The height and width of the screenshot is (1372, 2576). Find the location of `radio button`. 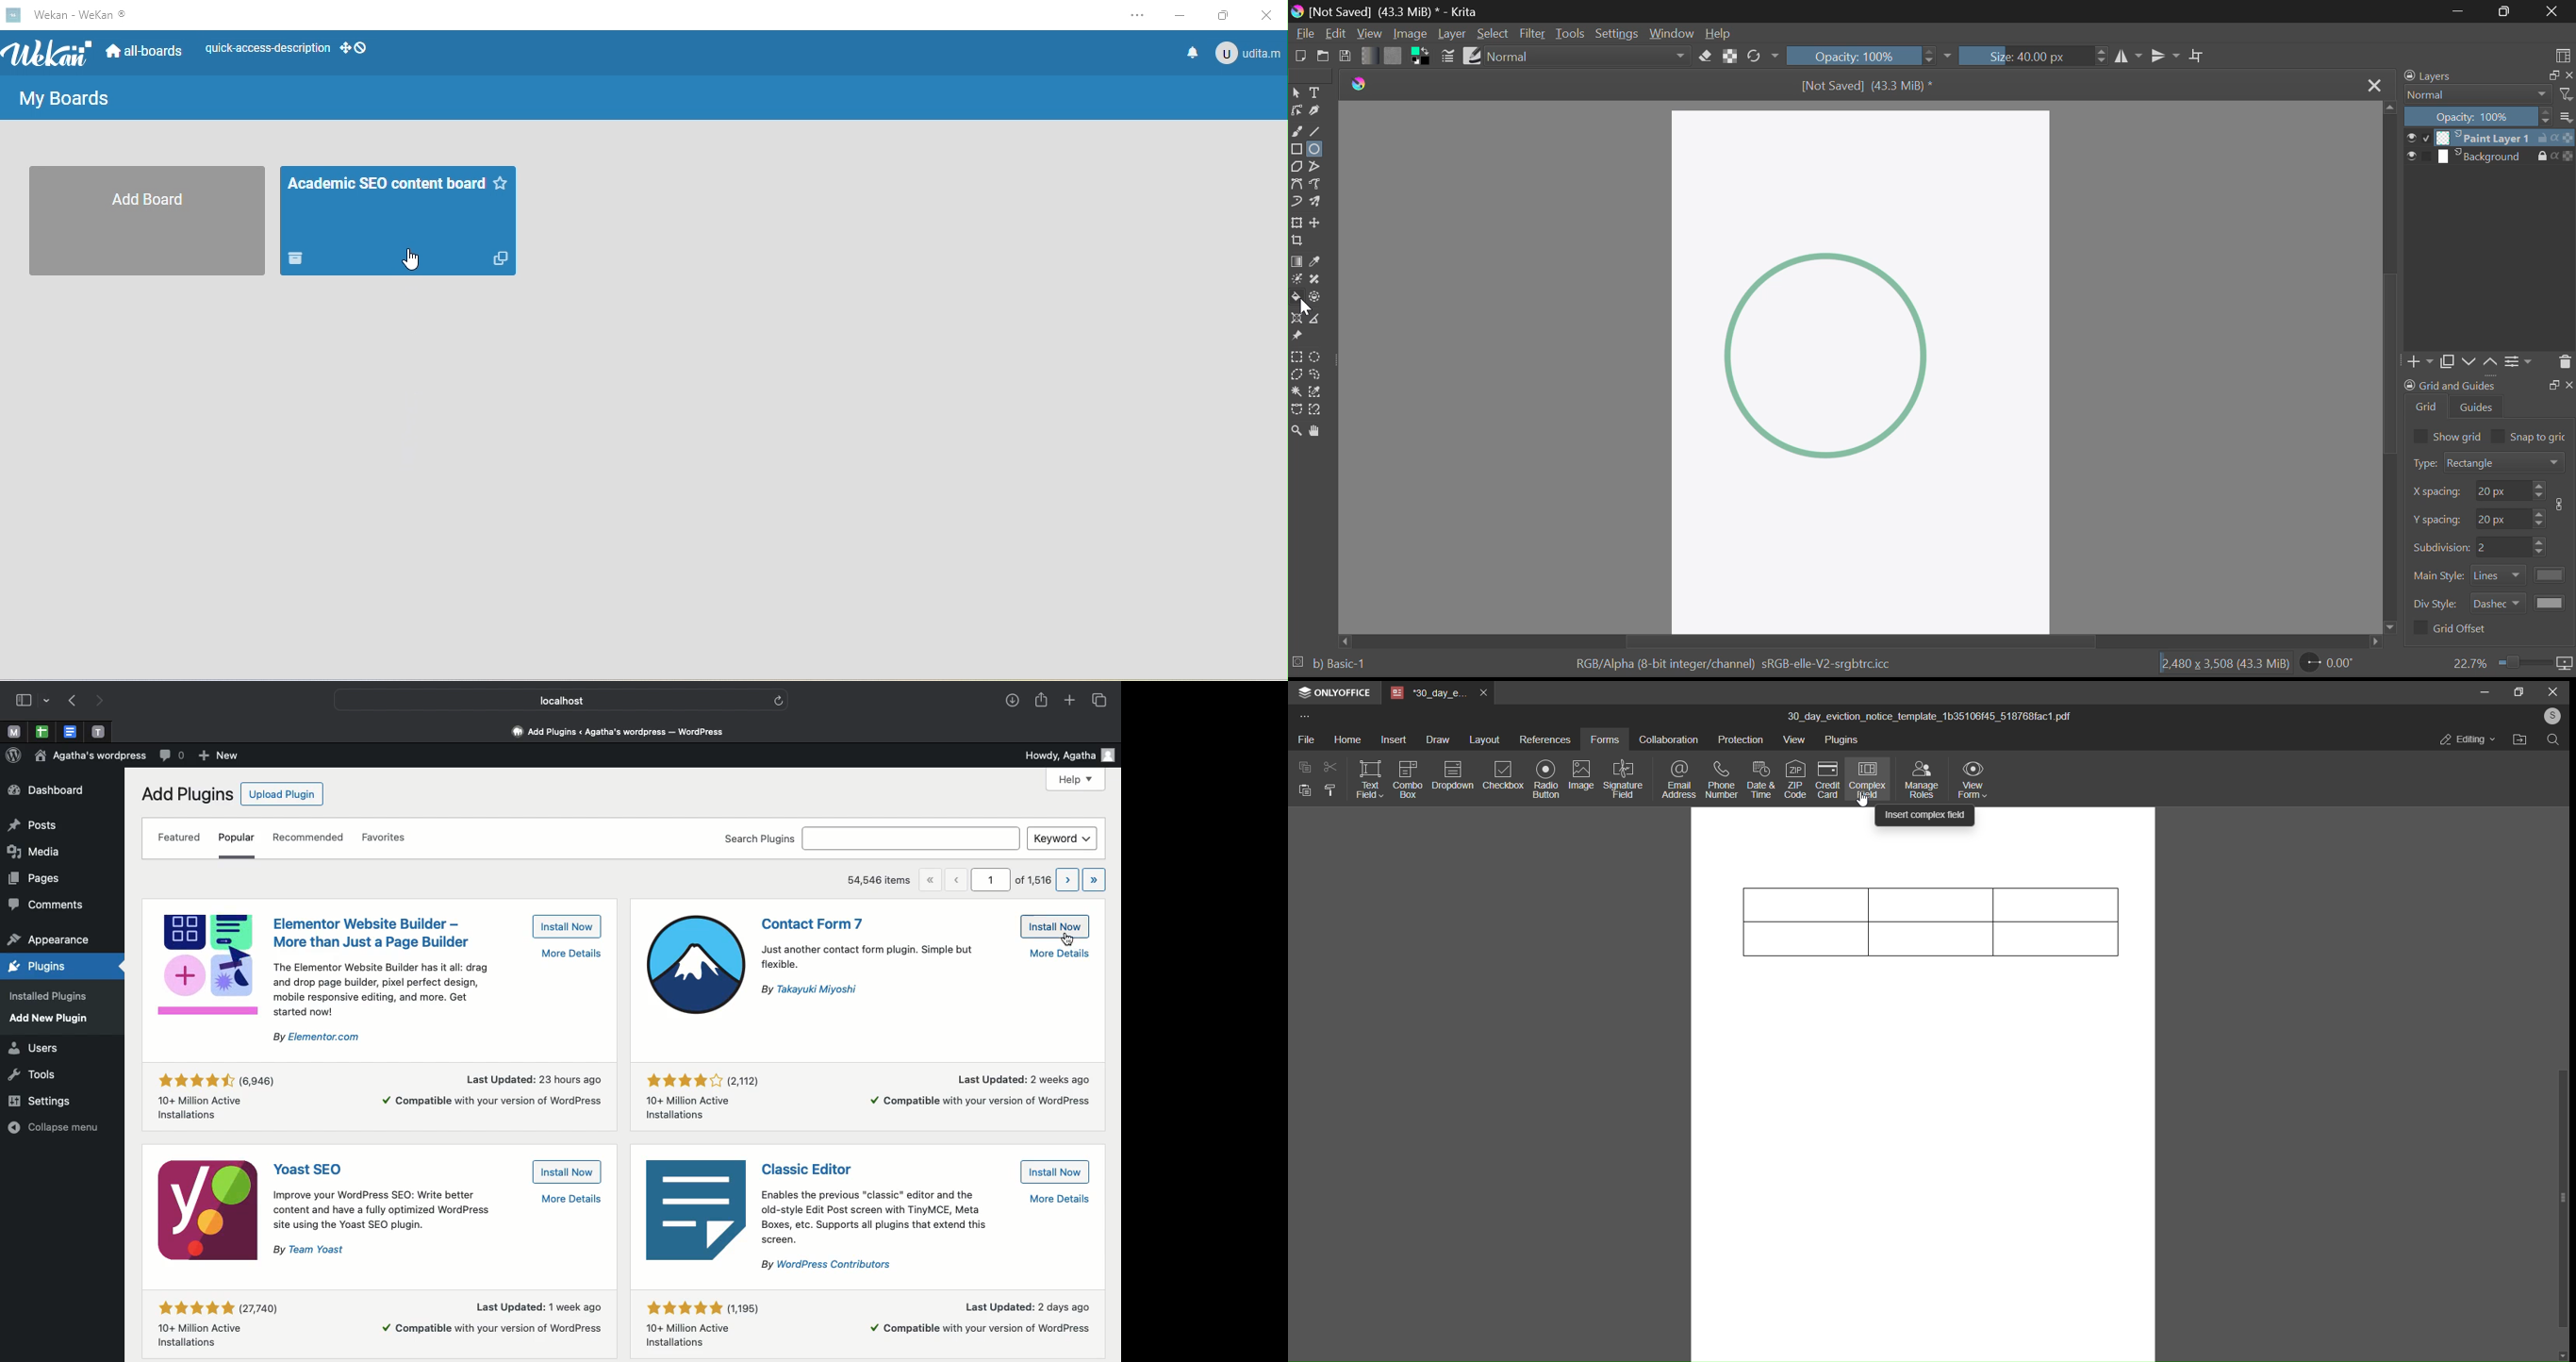

radio button is located at coordinates (1544, 778).